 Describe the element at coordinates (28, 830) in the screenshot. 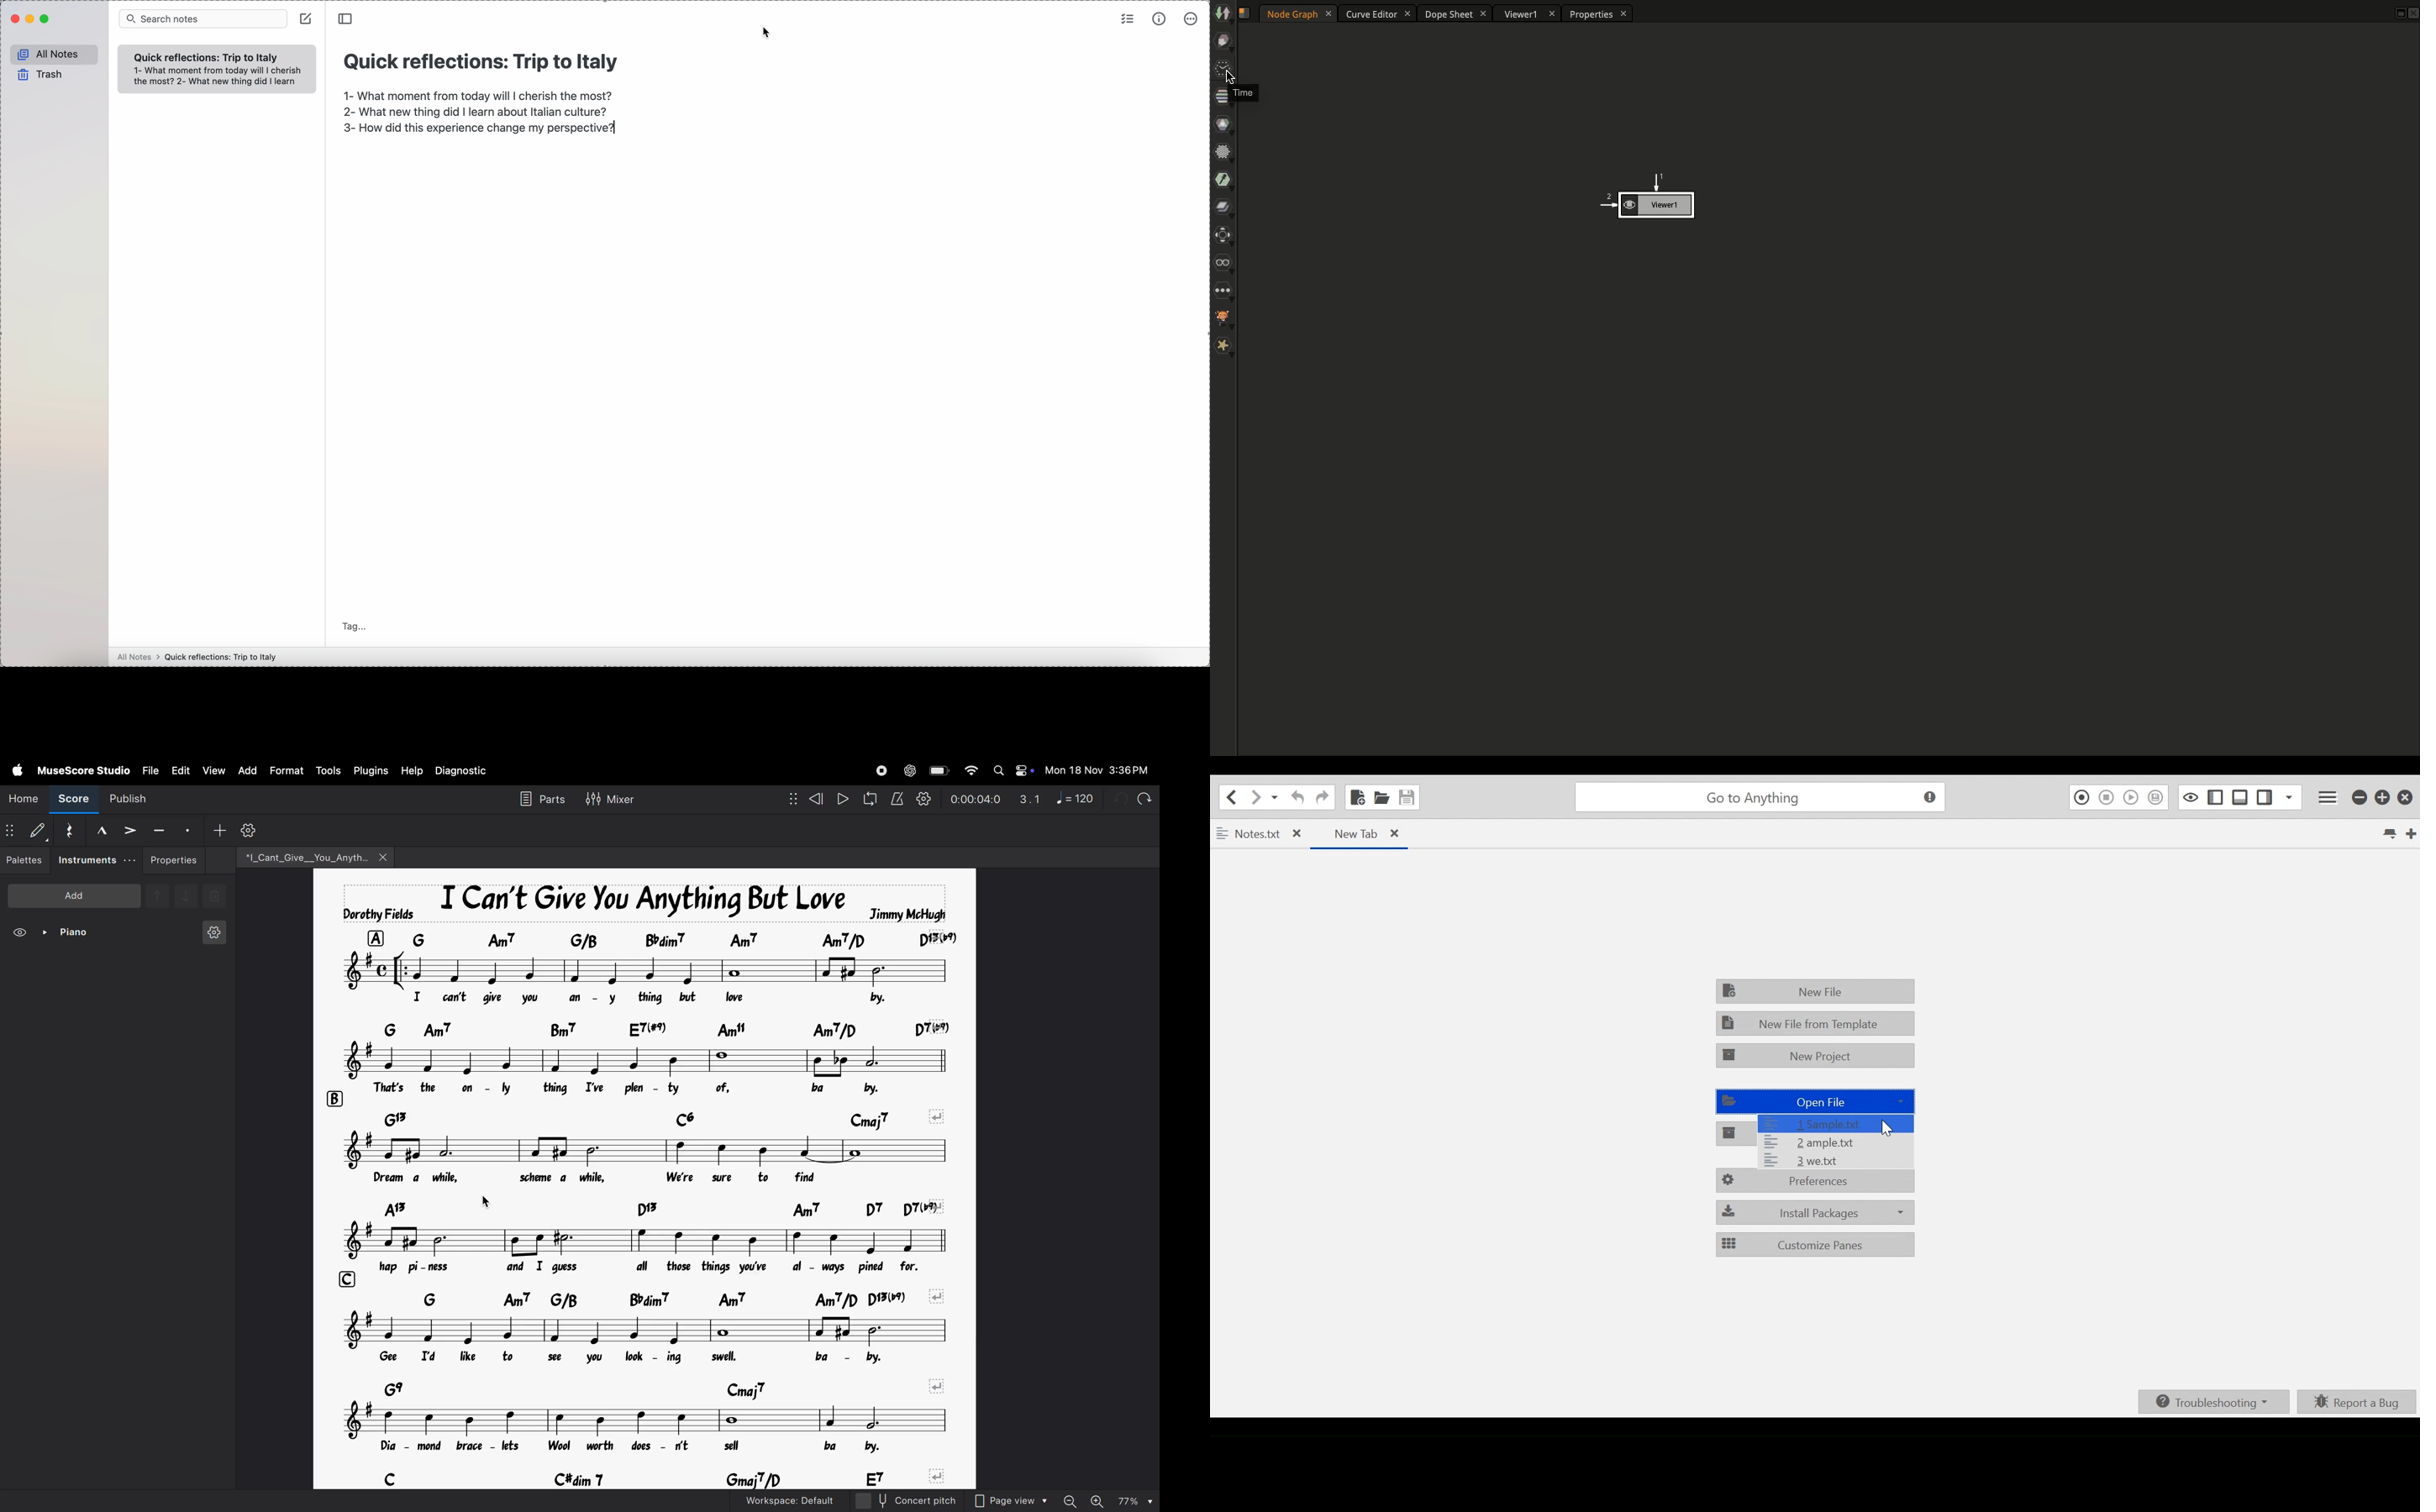

I see ` default` at that location.